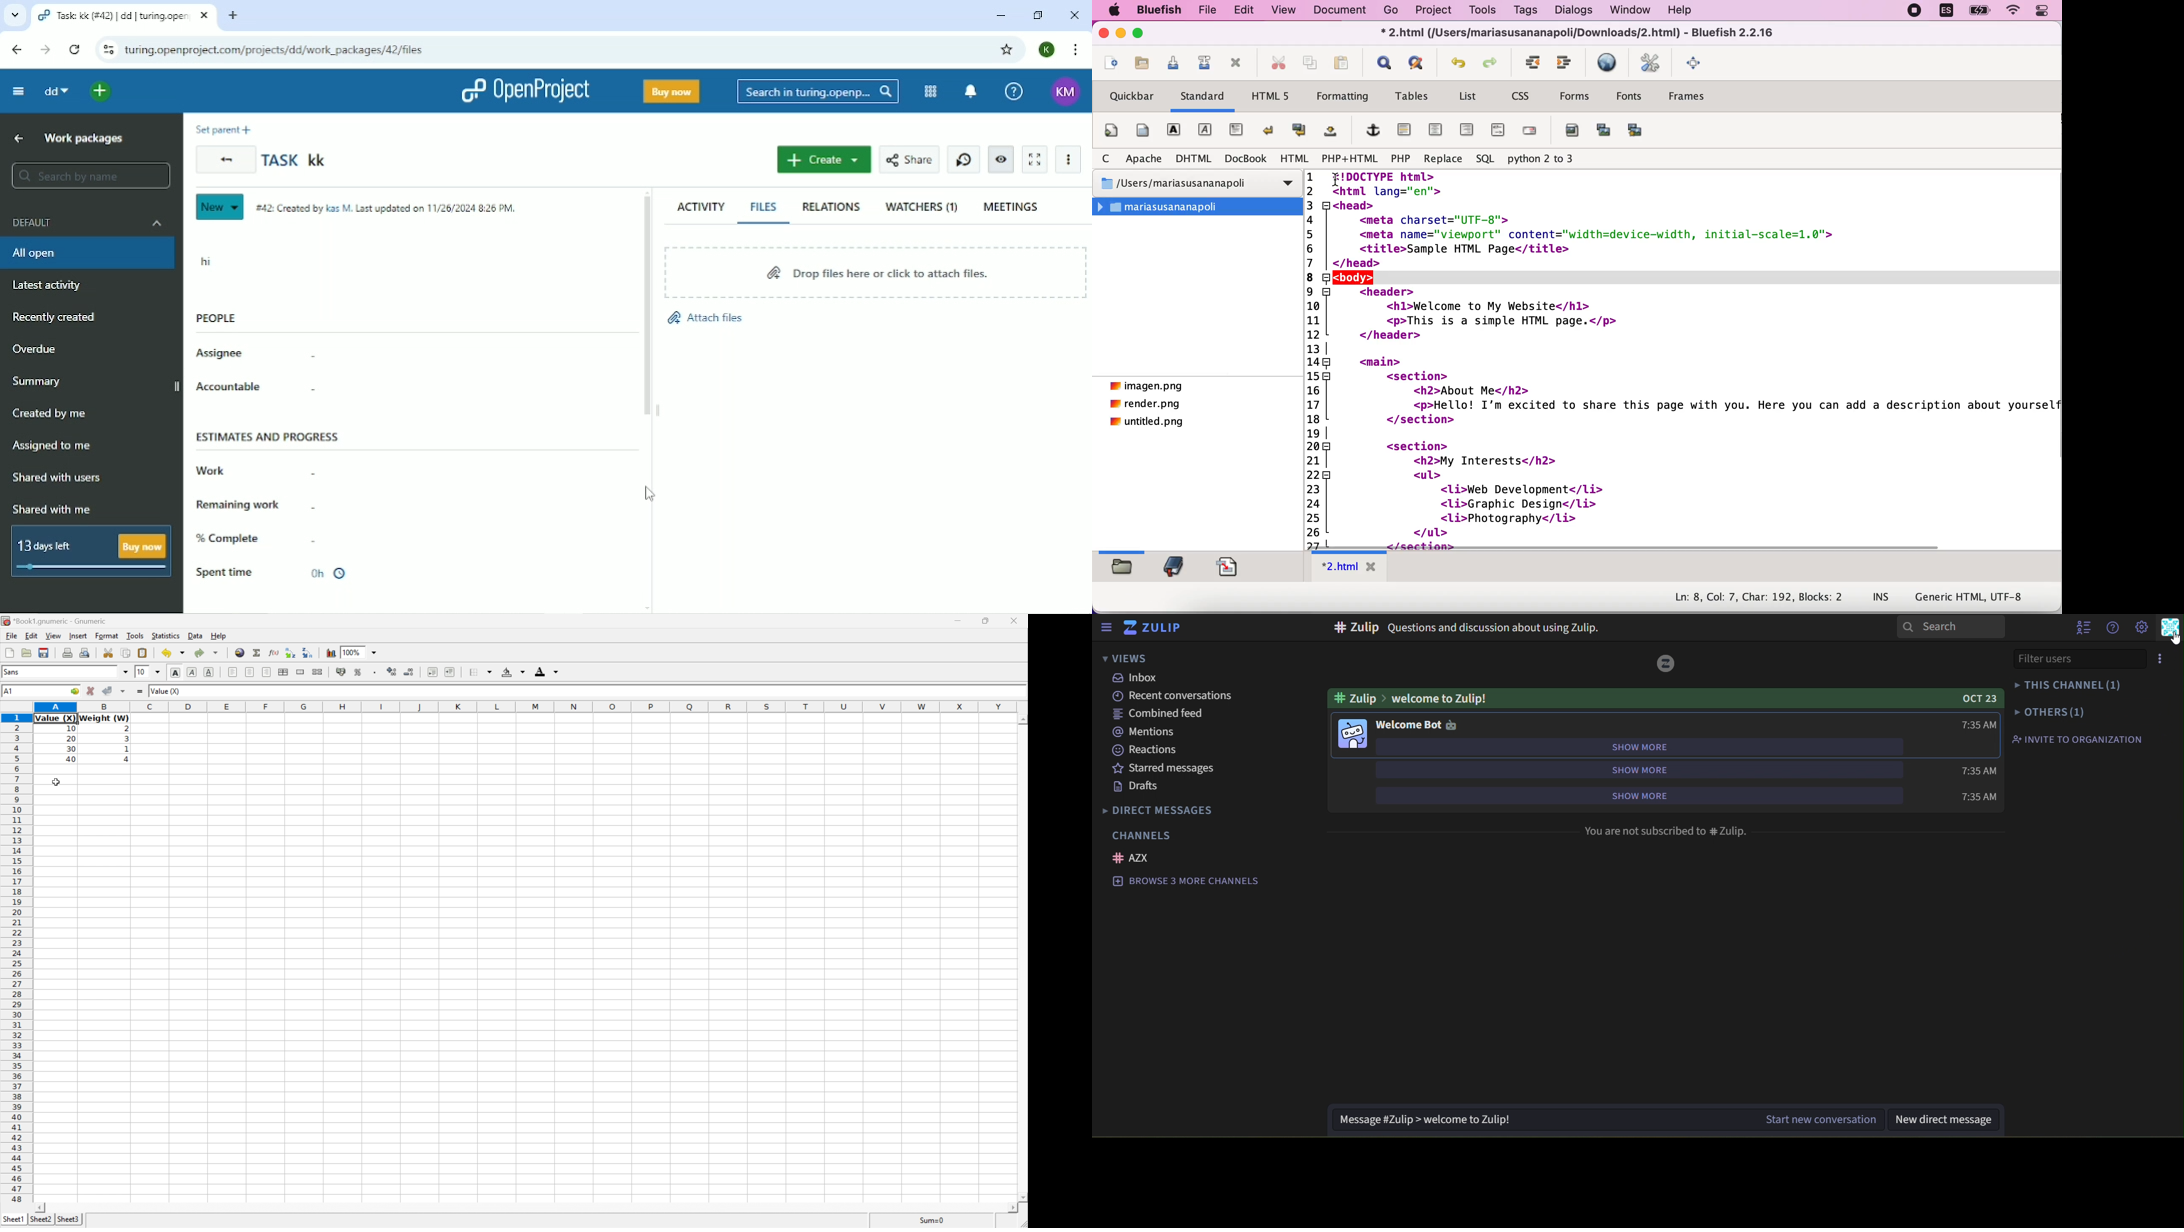 This screenshot has height=1232, width=2184. Describe the element at coordinates (1979, 725) in the screenshot. I see `time` at that location.